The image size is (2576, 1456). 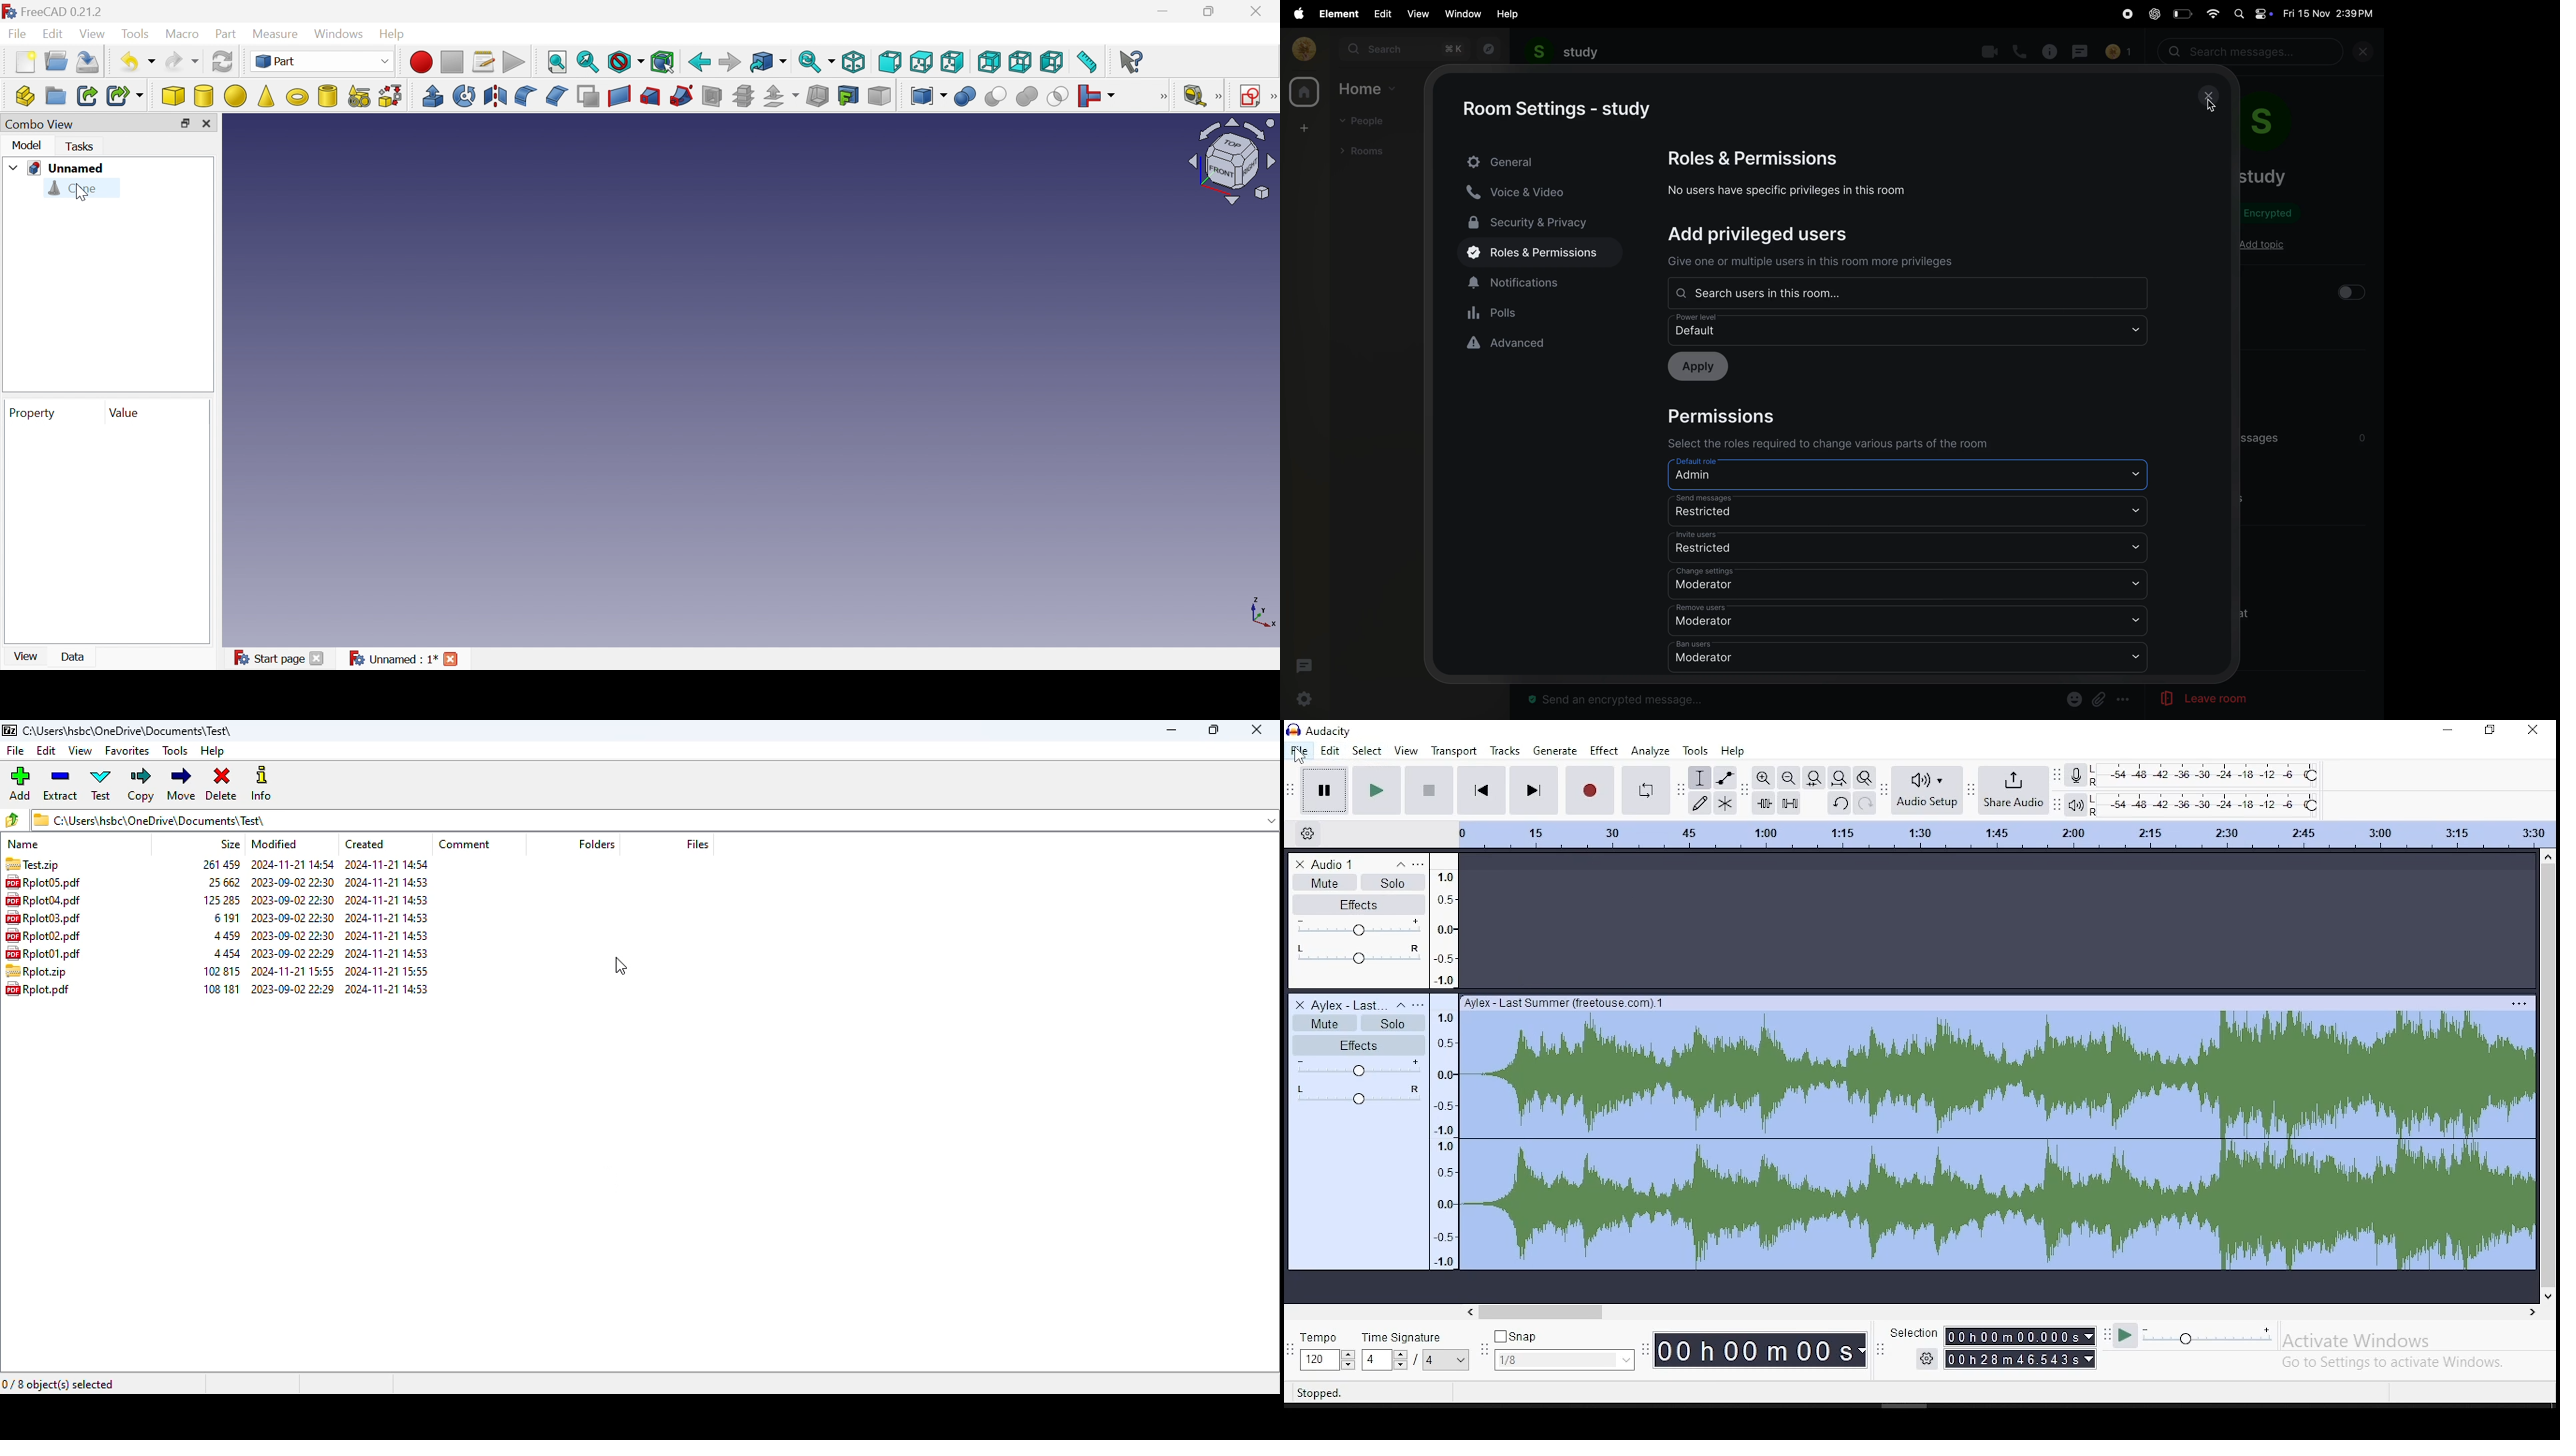 What do you see at coordinates (1417, 1352) in the screenshot?
I see `time signature` at bounding box center [1417, 1352].